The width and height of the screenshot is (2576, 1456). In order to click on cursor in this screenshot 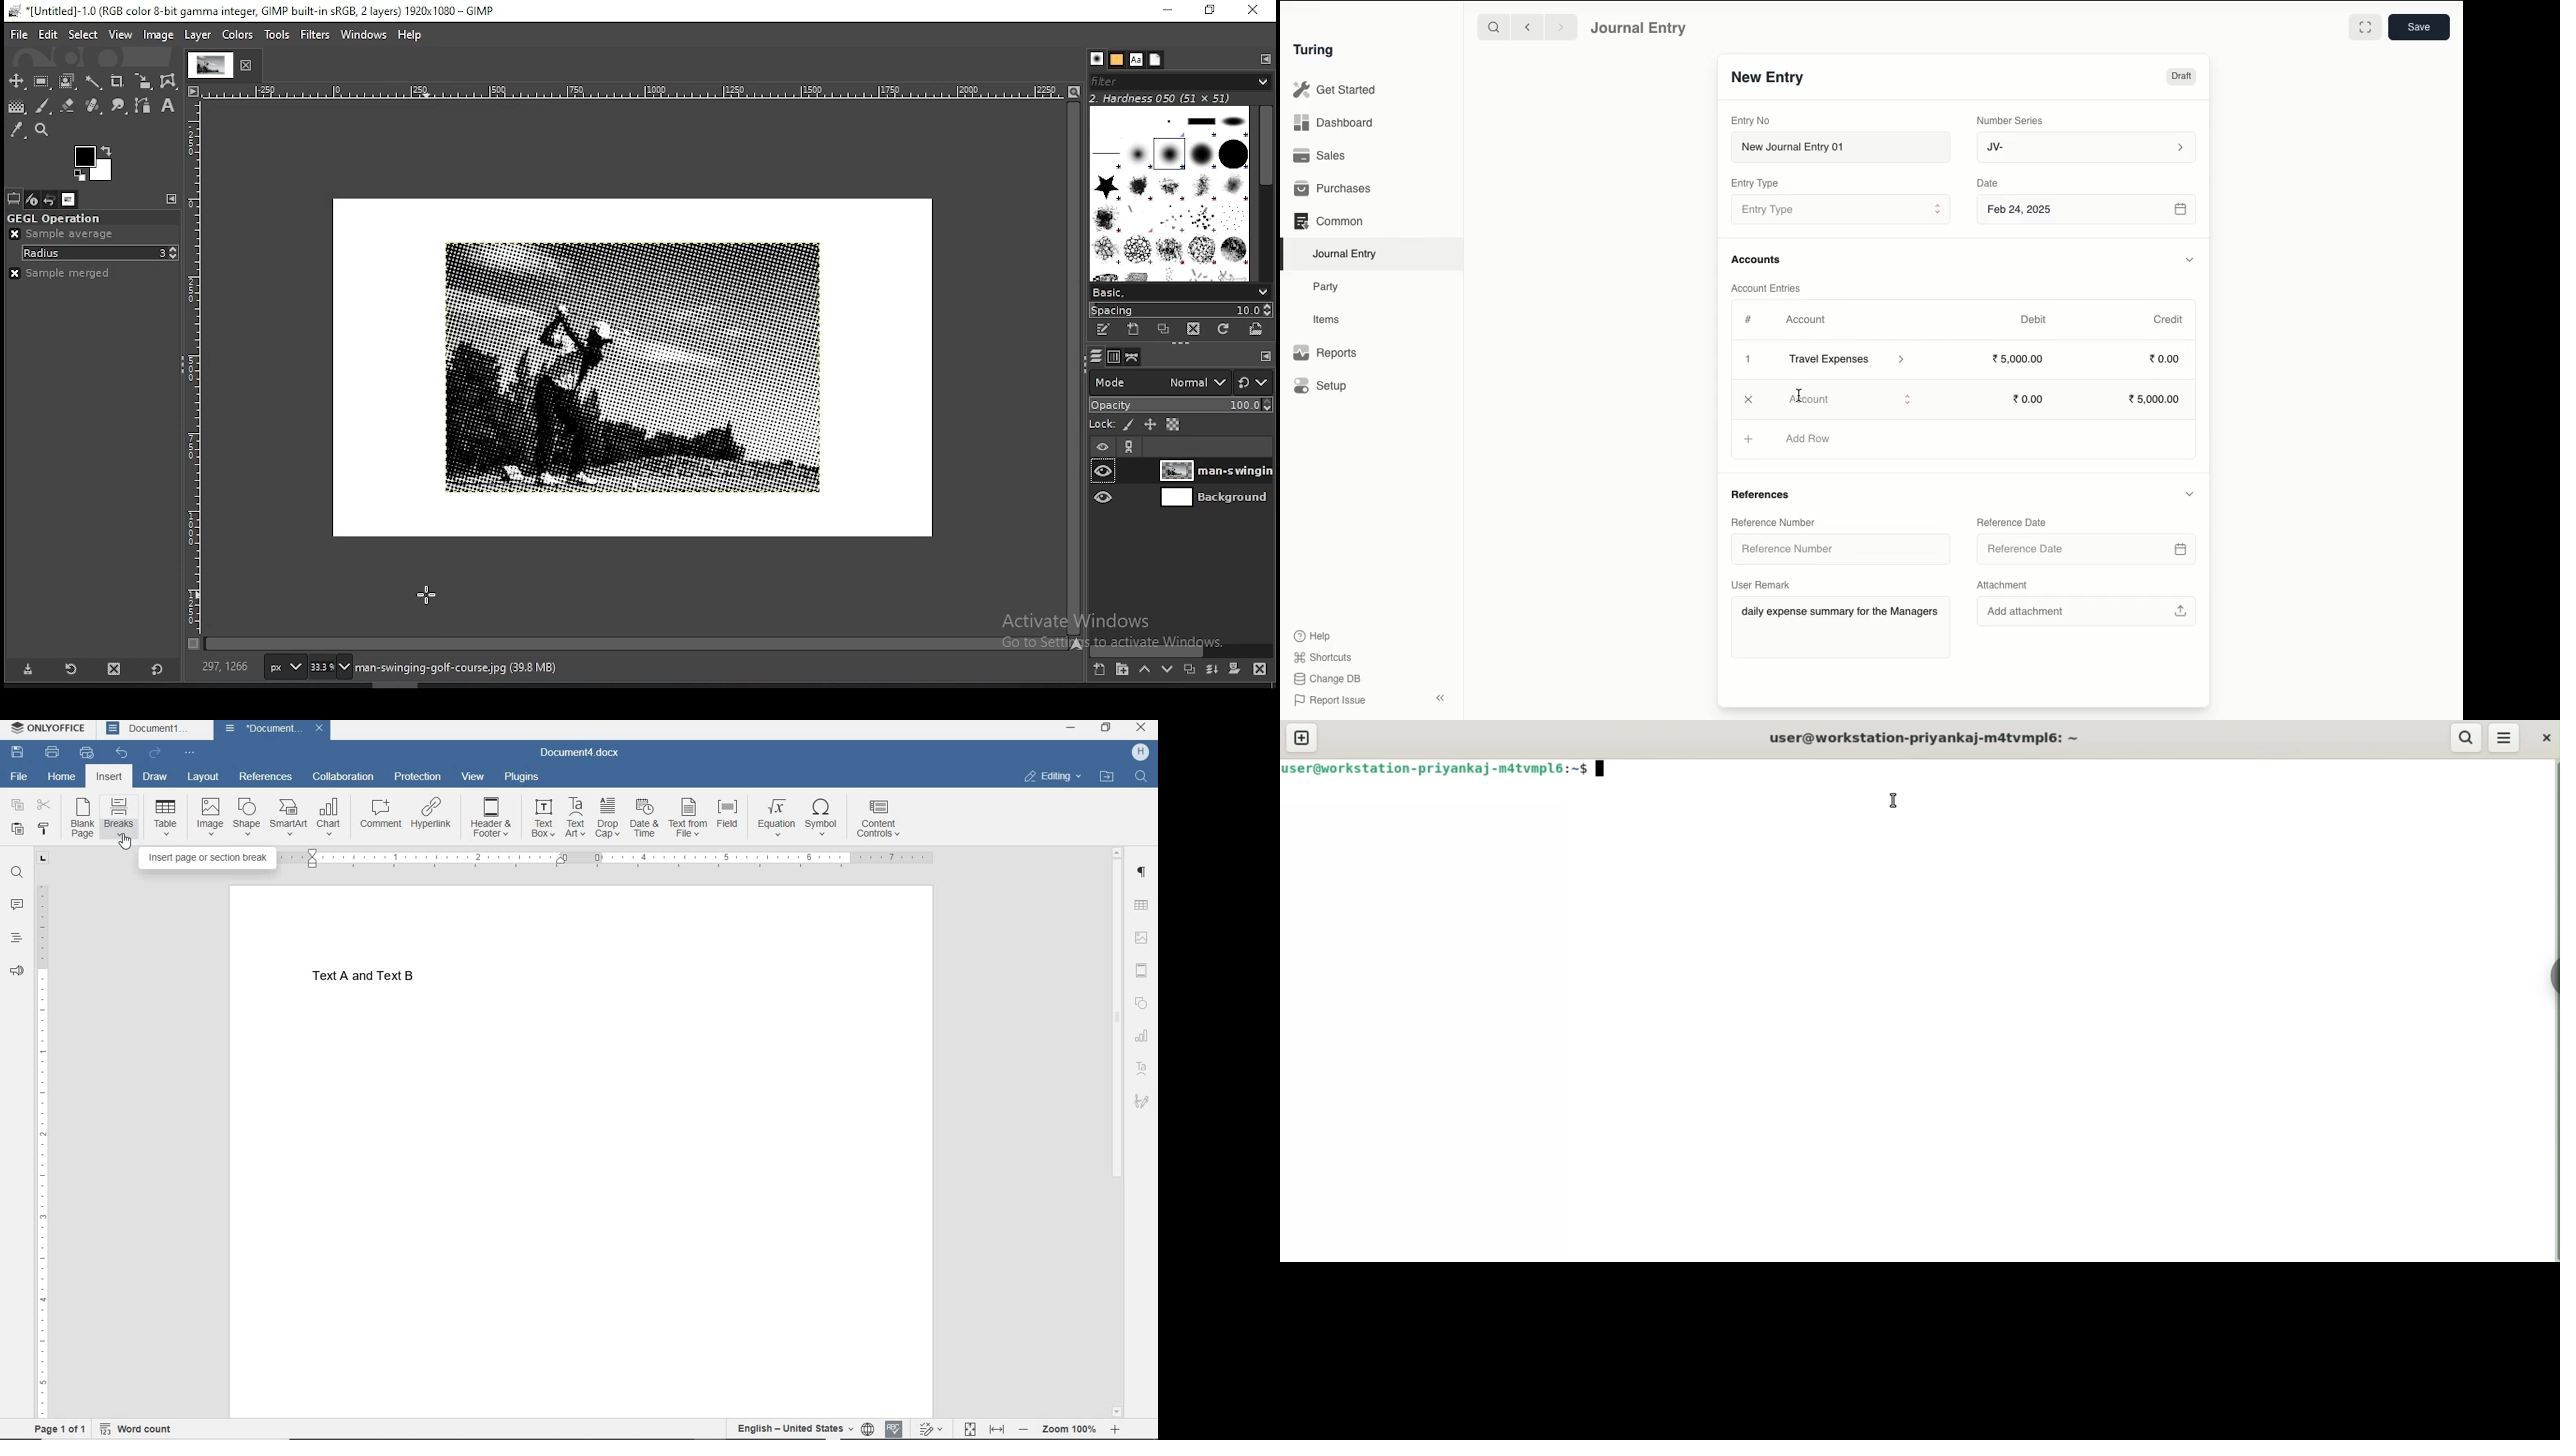, I will do `click(1802, 393)`.